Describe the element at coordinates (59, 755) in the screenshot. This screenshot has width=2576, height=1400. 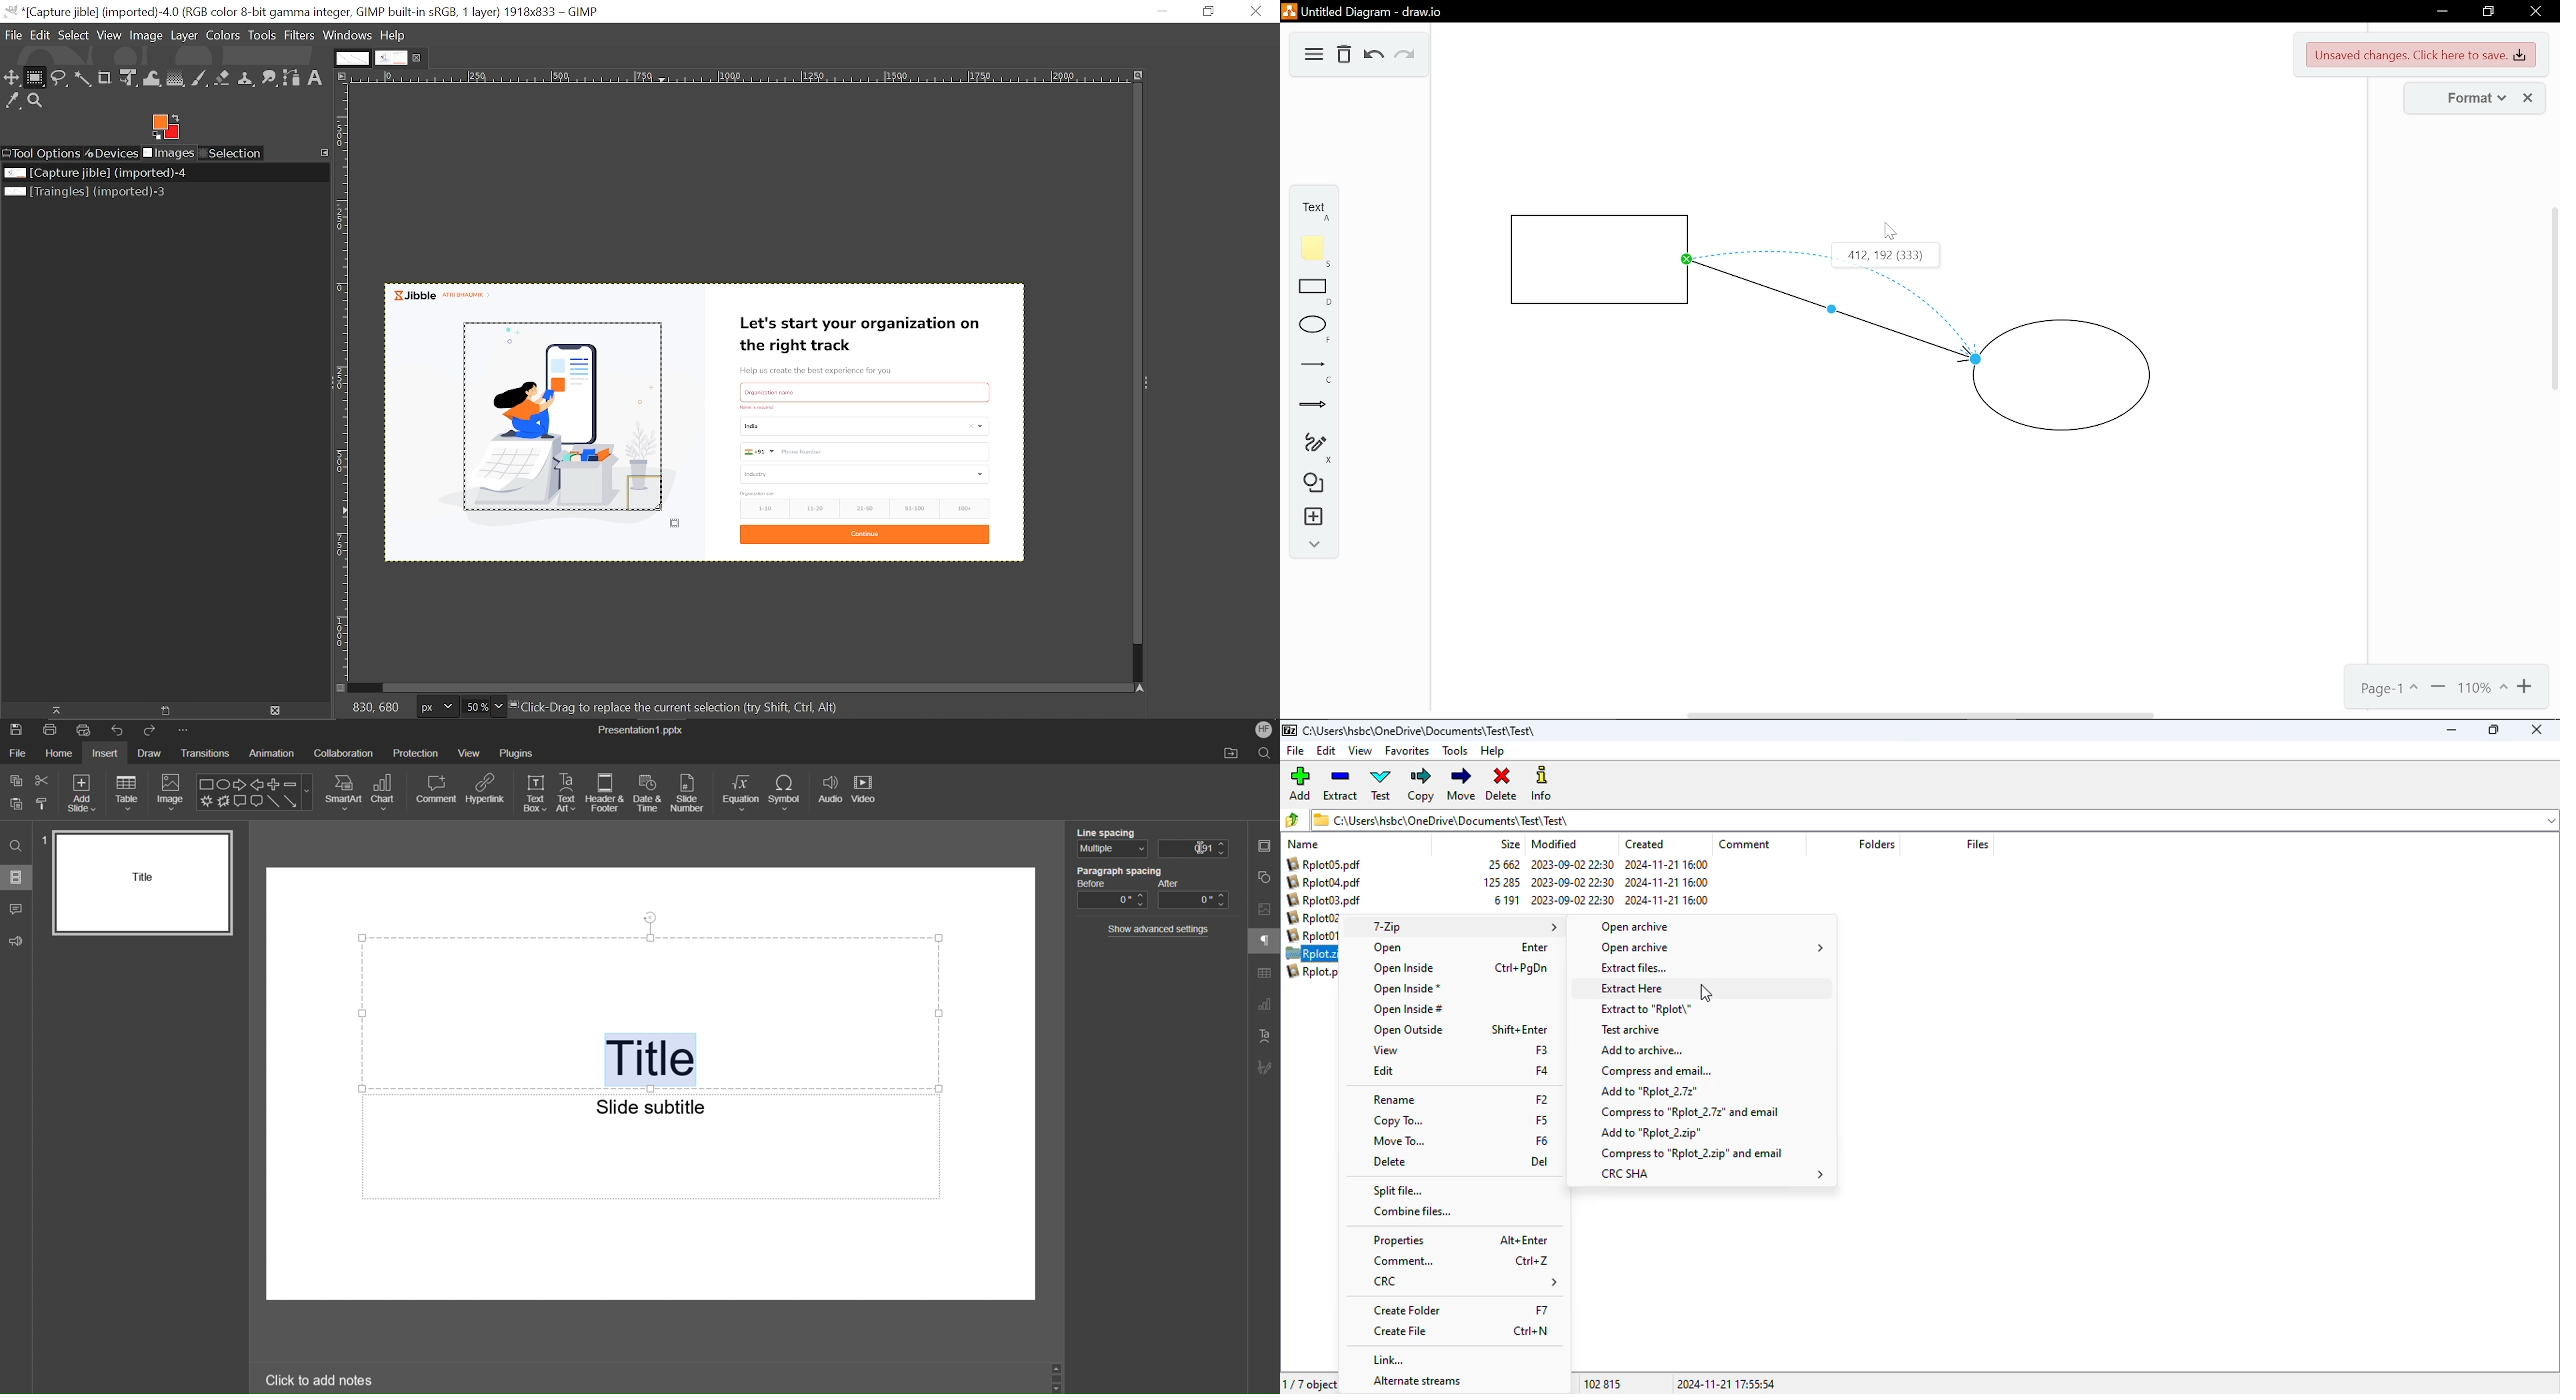
I see `Home` at that location.